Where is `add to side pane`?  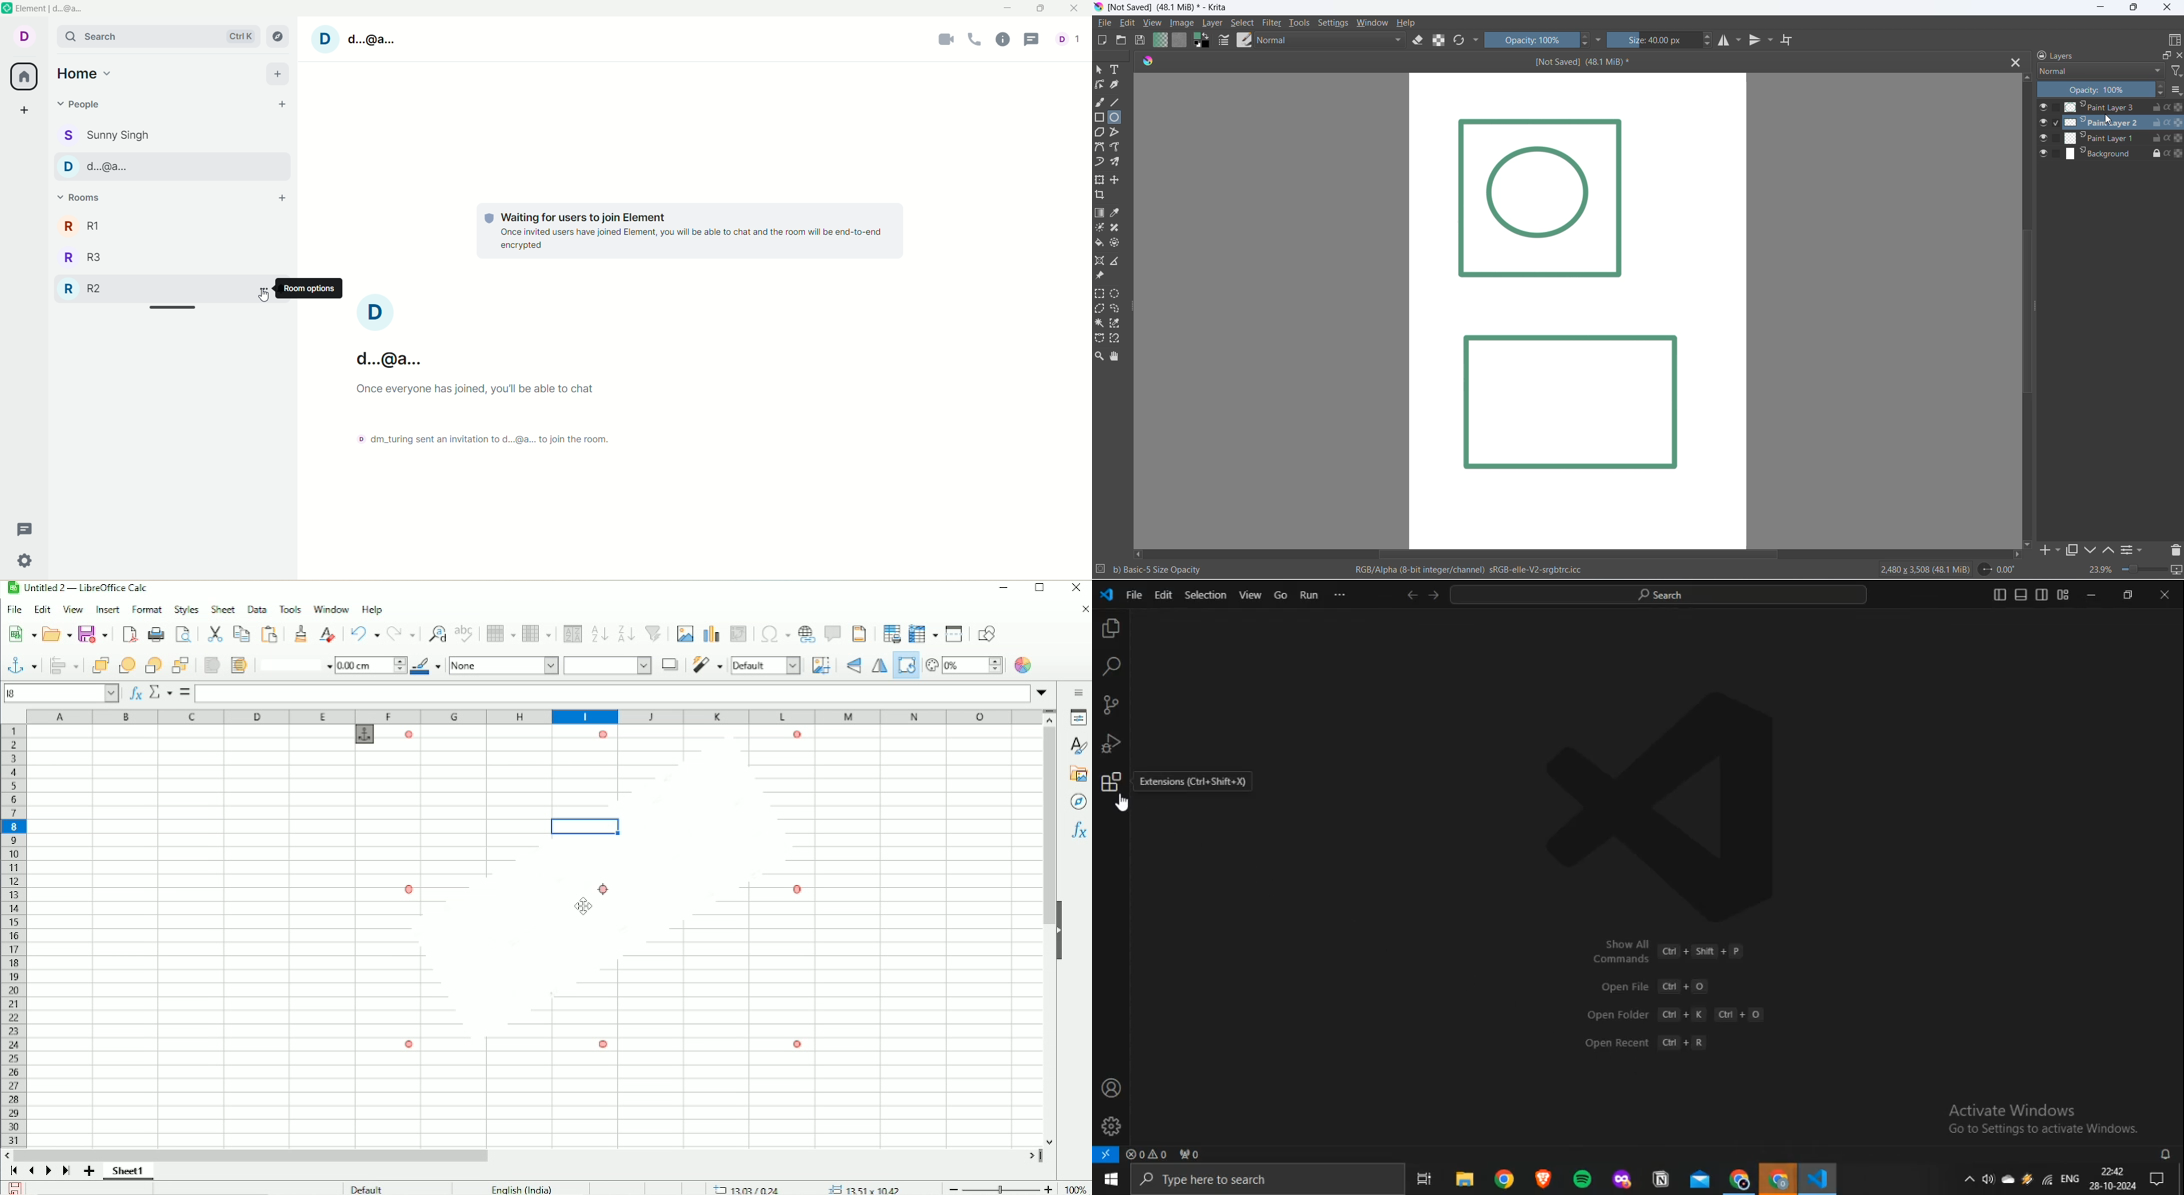
add to side pane is located at coordinates (2051, 551).